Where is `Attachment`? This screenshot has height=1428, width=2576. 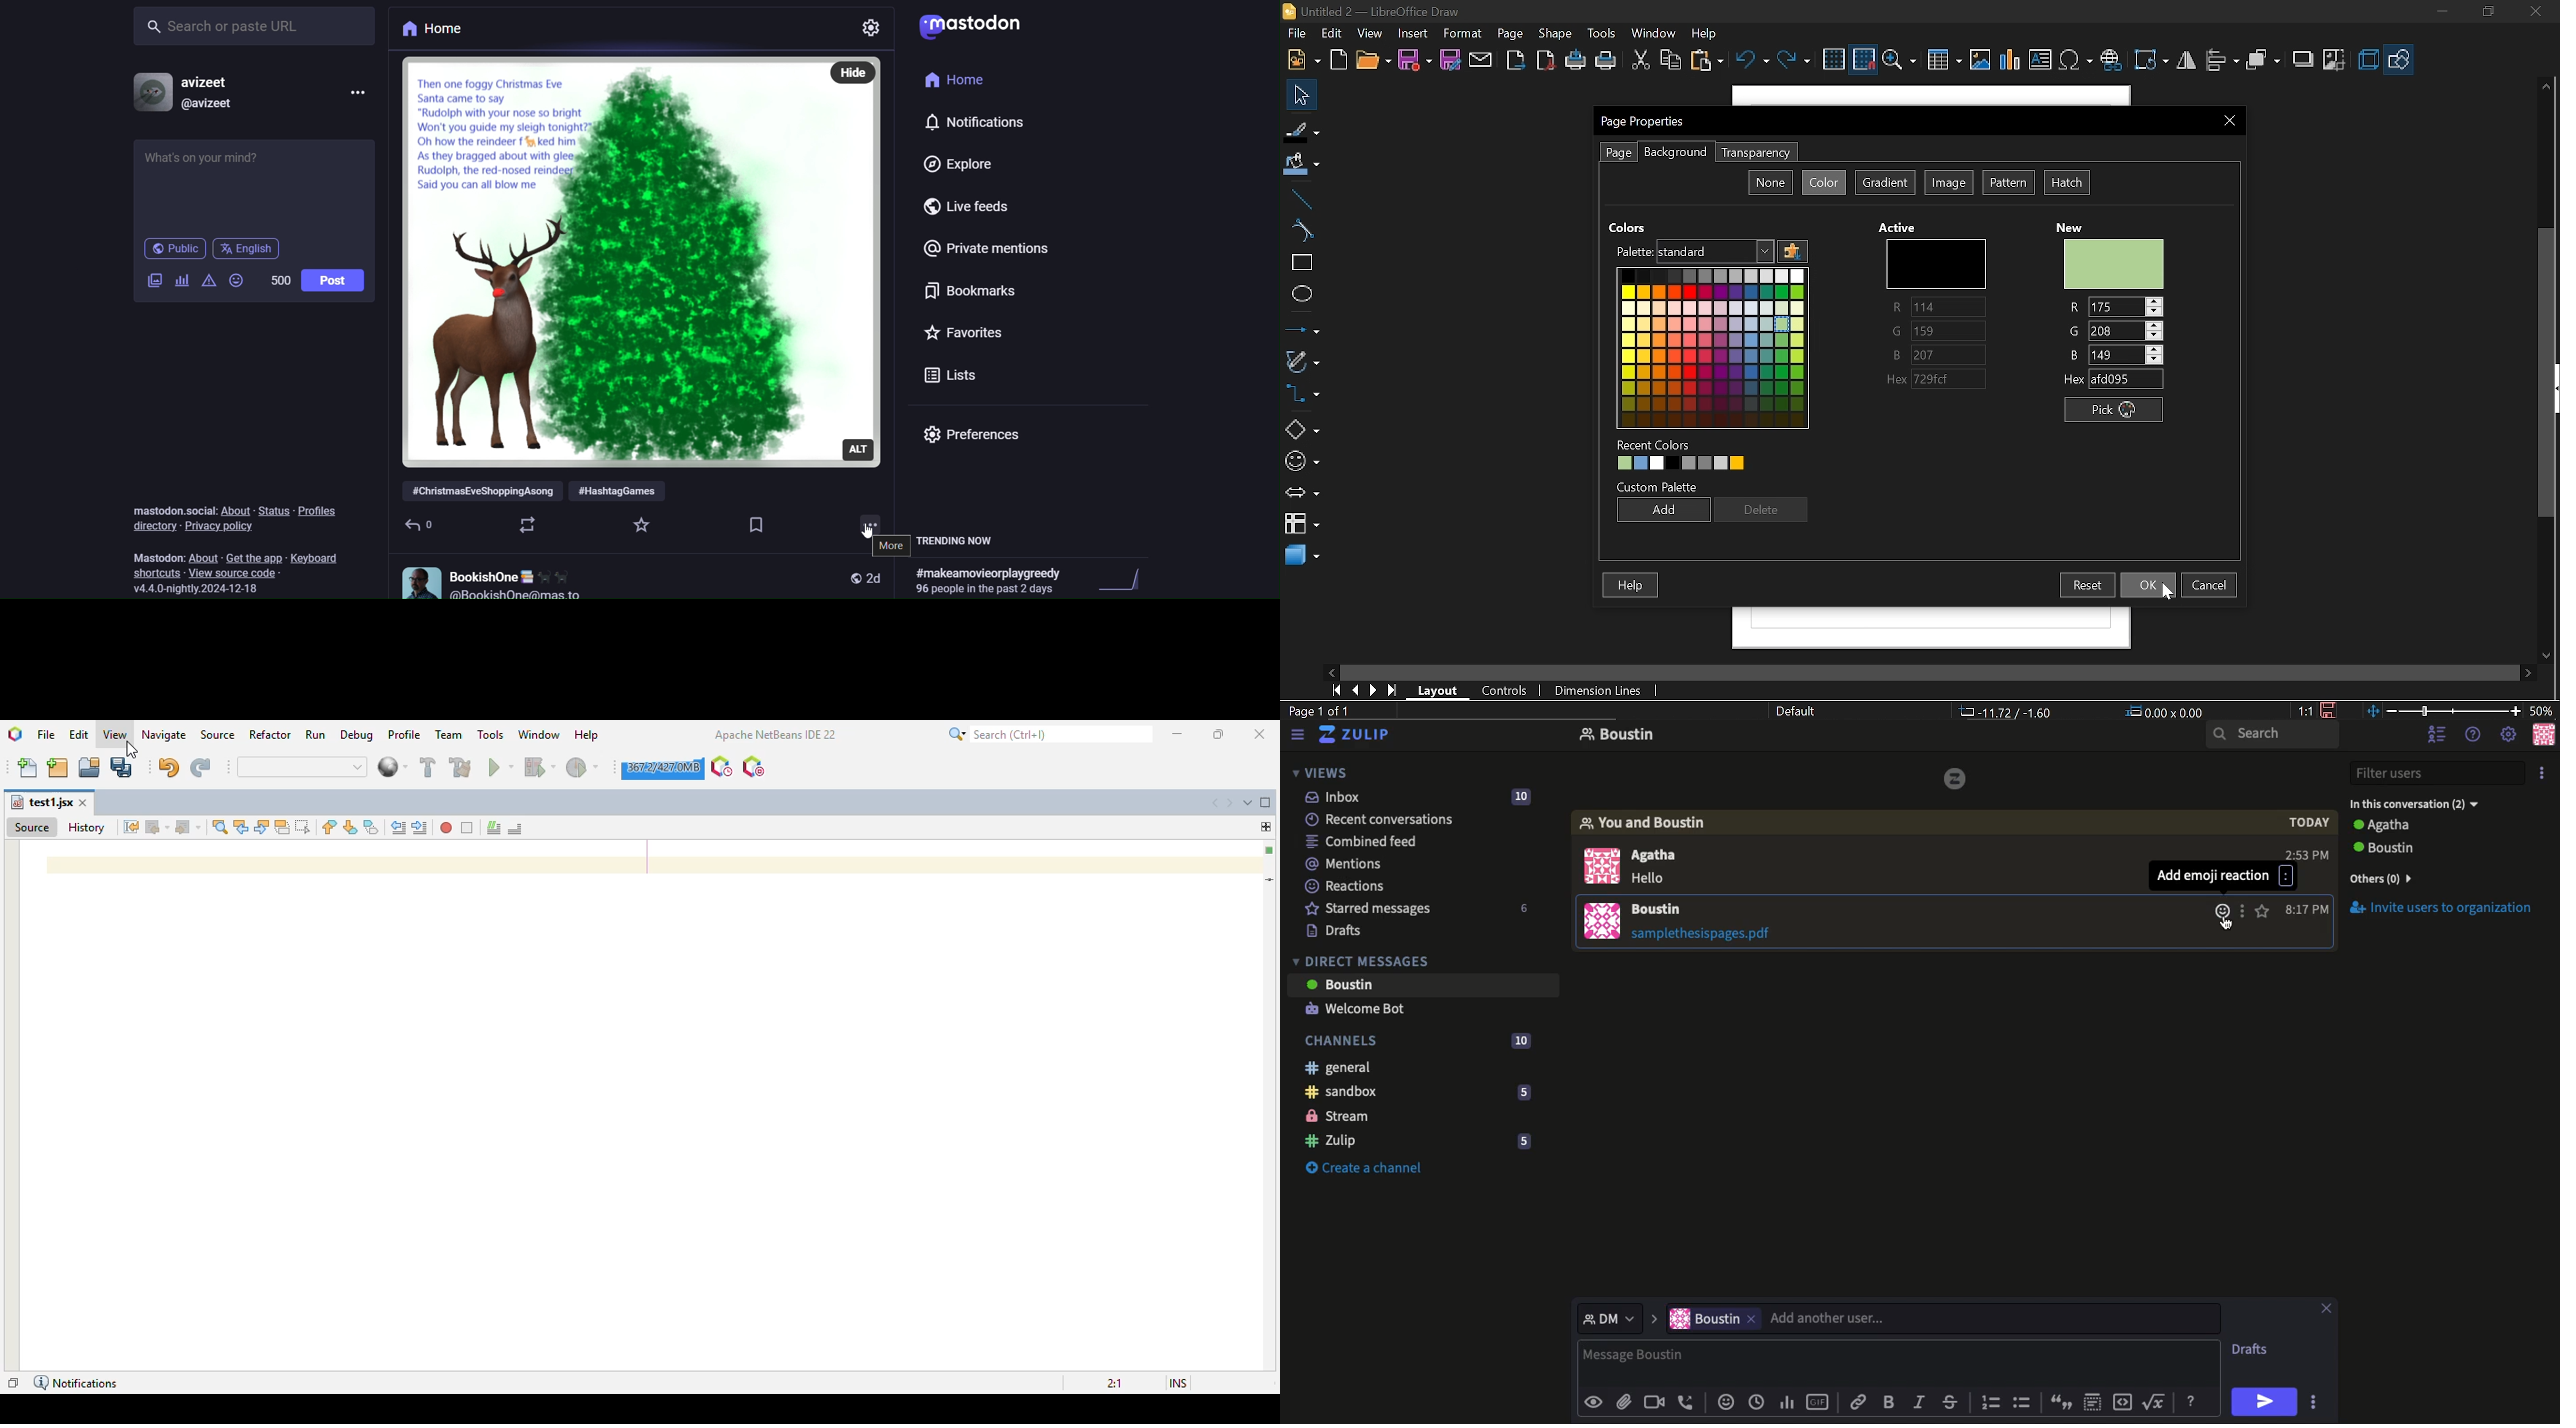
Attachment is located at coordinates (1623, 1402).